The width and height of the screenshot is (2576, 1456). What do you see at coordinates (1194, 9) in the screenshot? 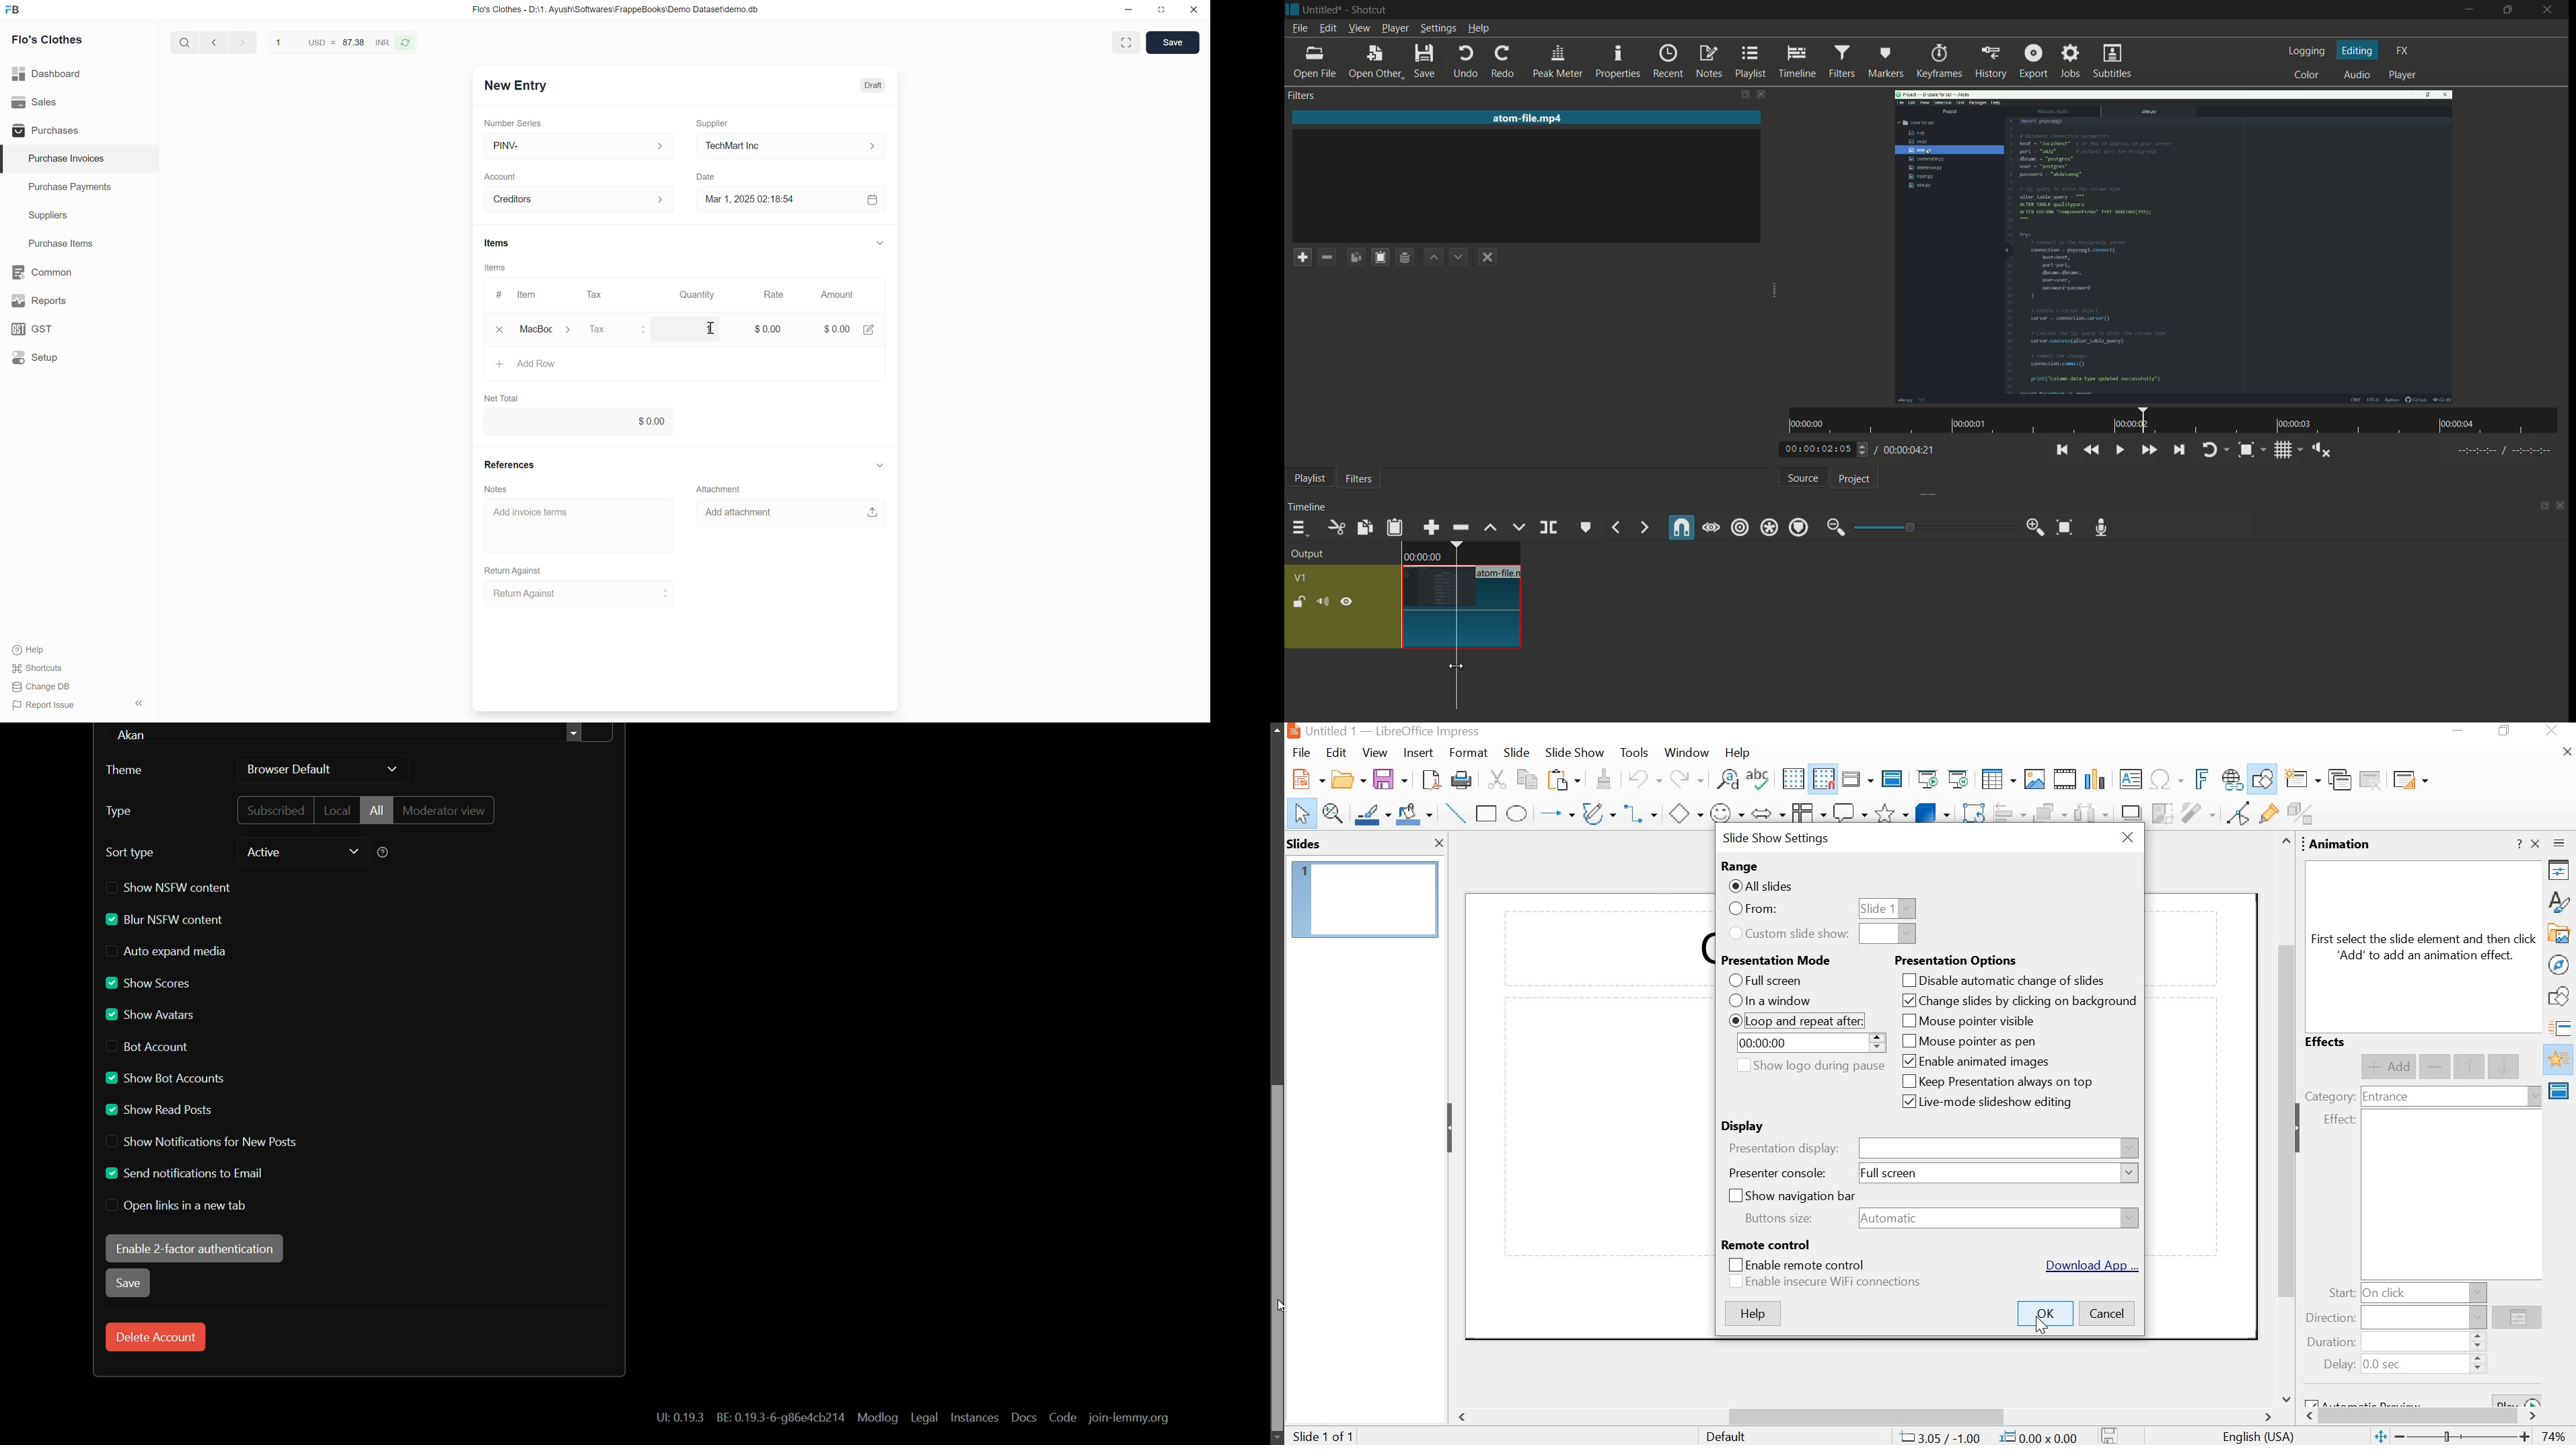
I see `Close` at bounding box center [1194, 9].